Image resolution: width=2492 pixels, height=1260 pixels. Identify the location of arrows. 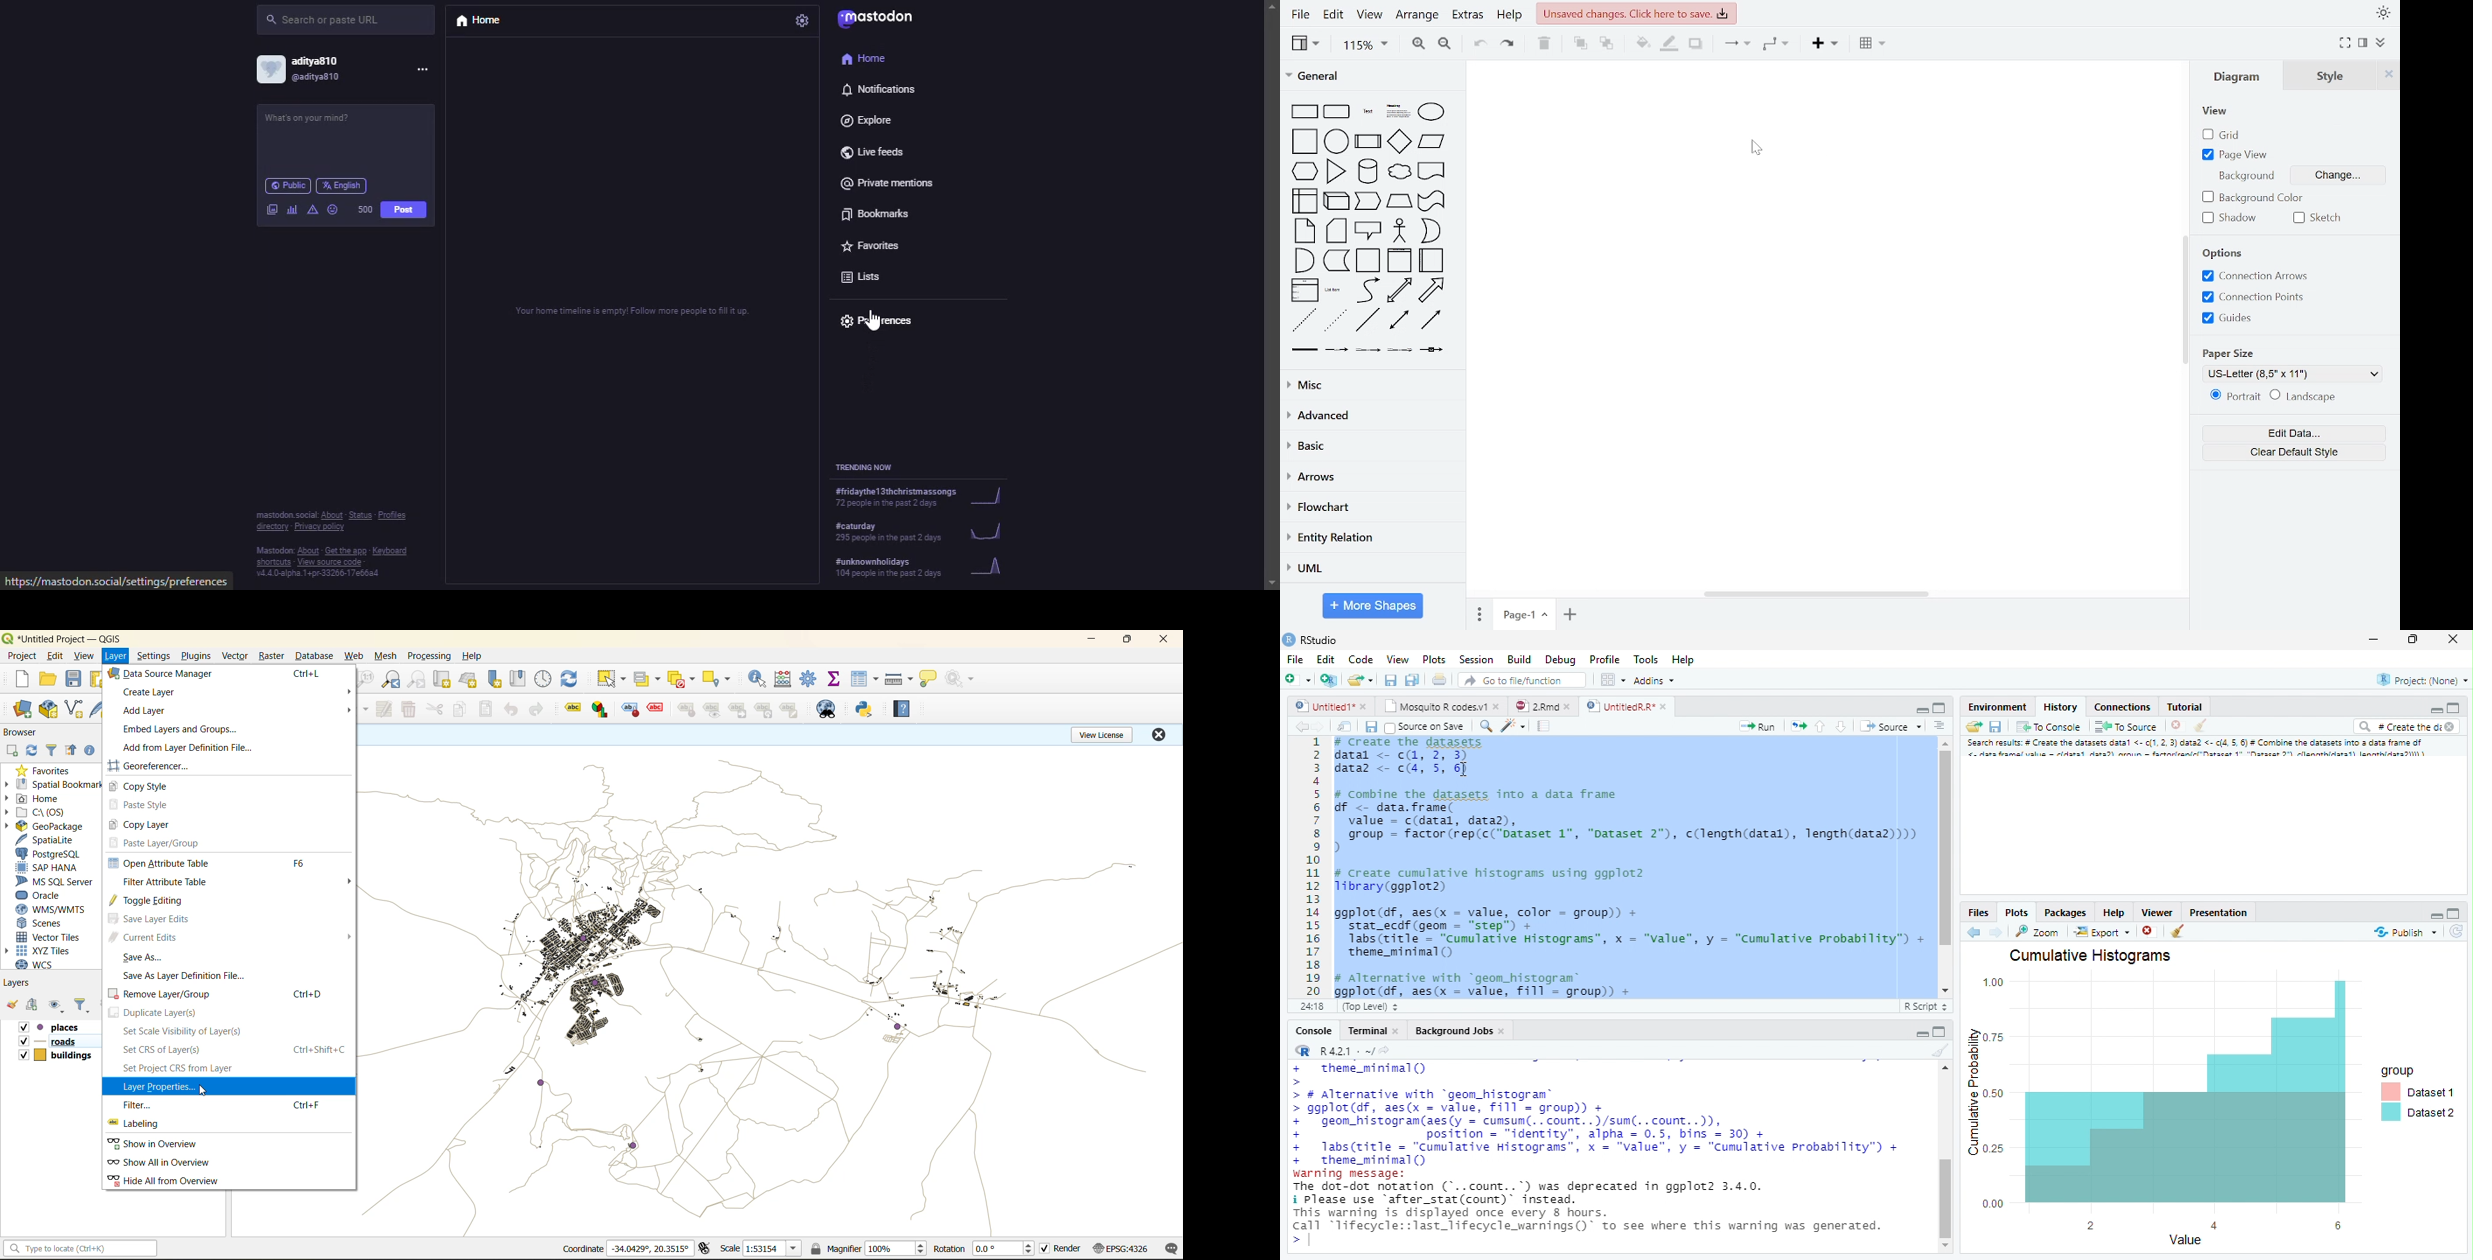
(1369, 477).